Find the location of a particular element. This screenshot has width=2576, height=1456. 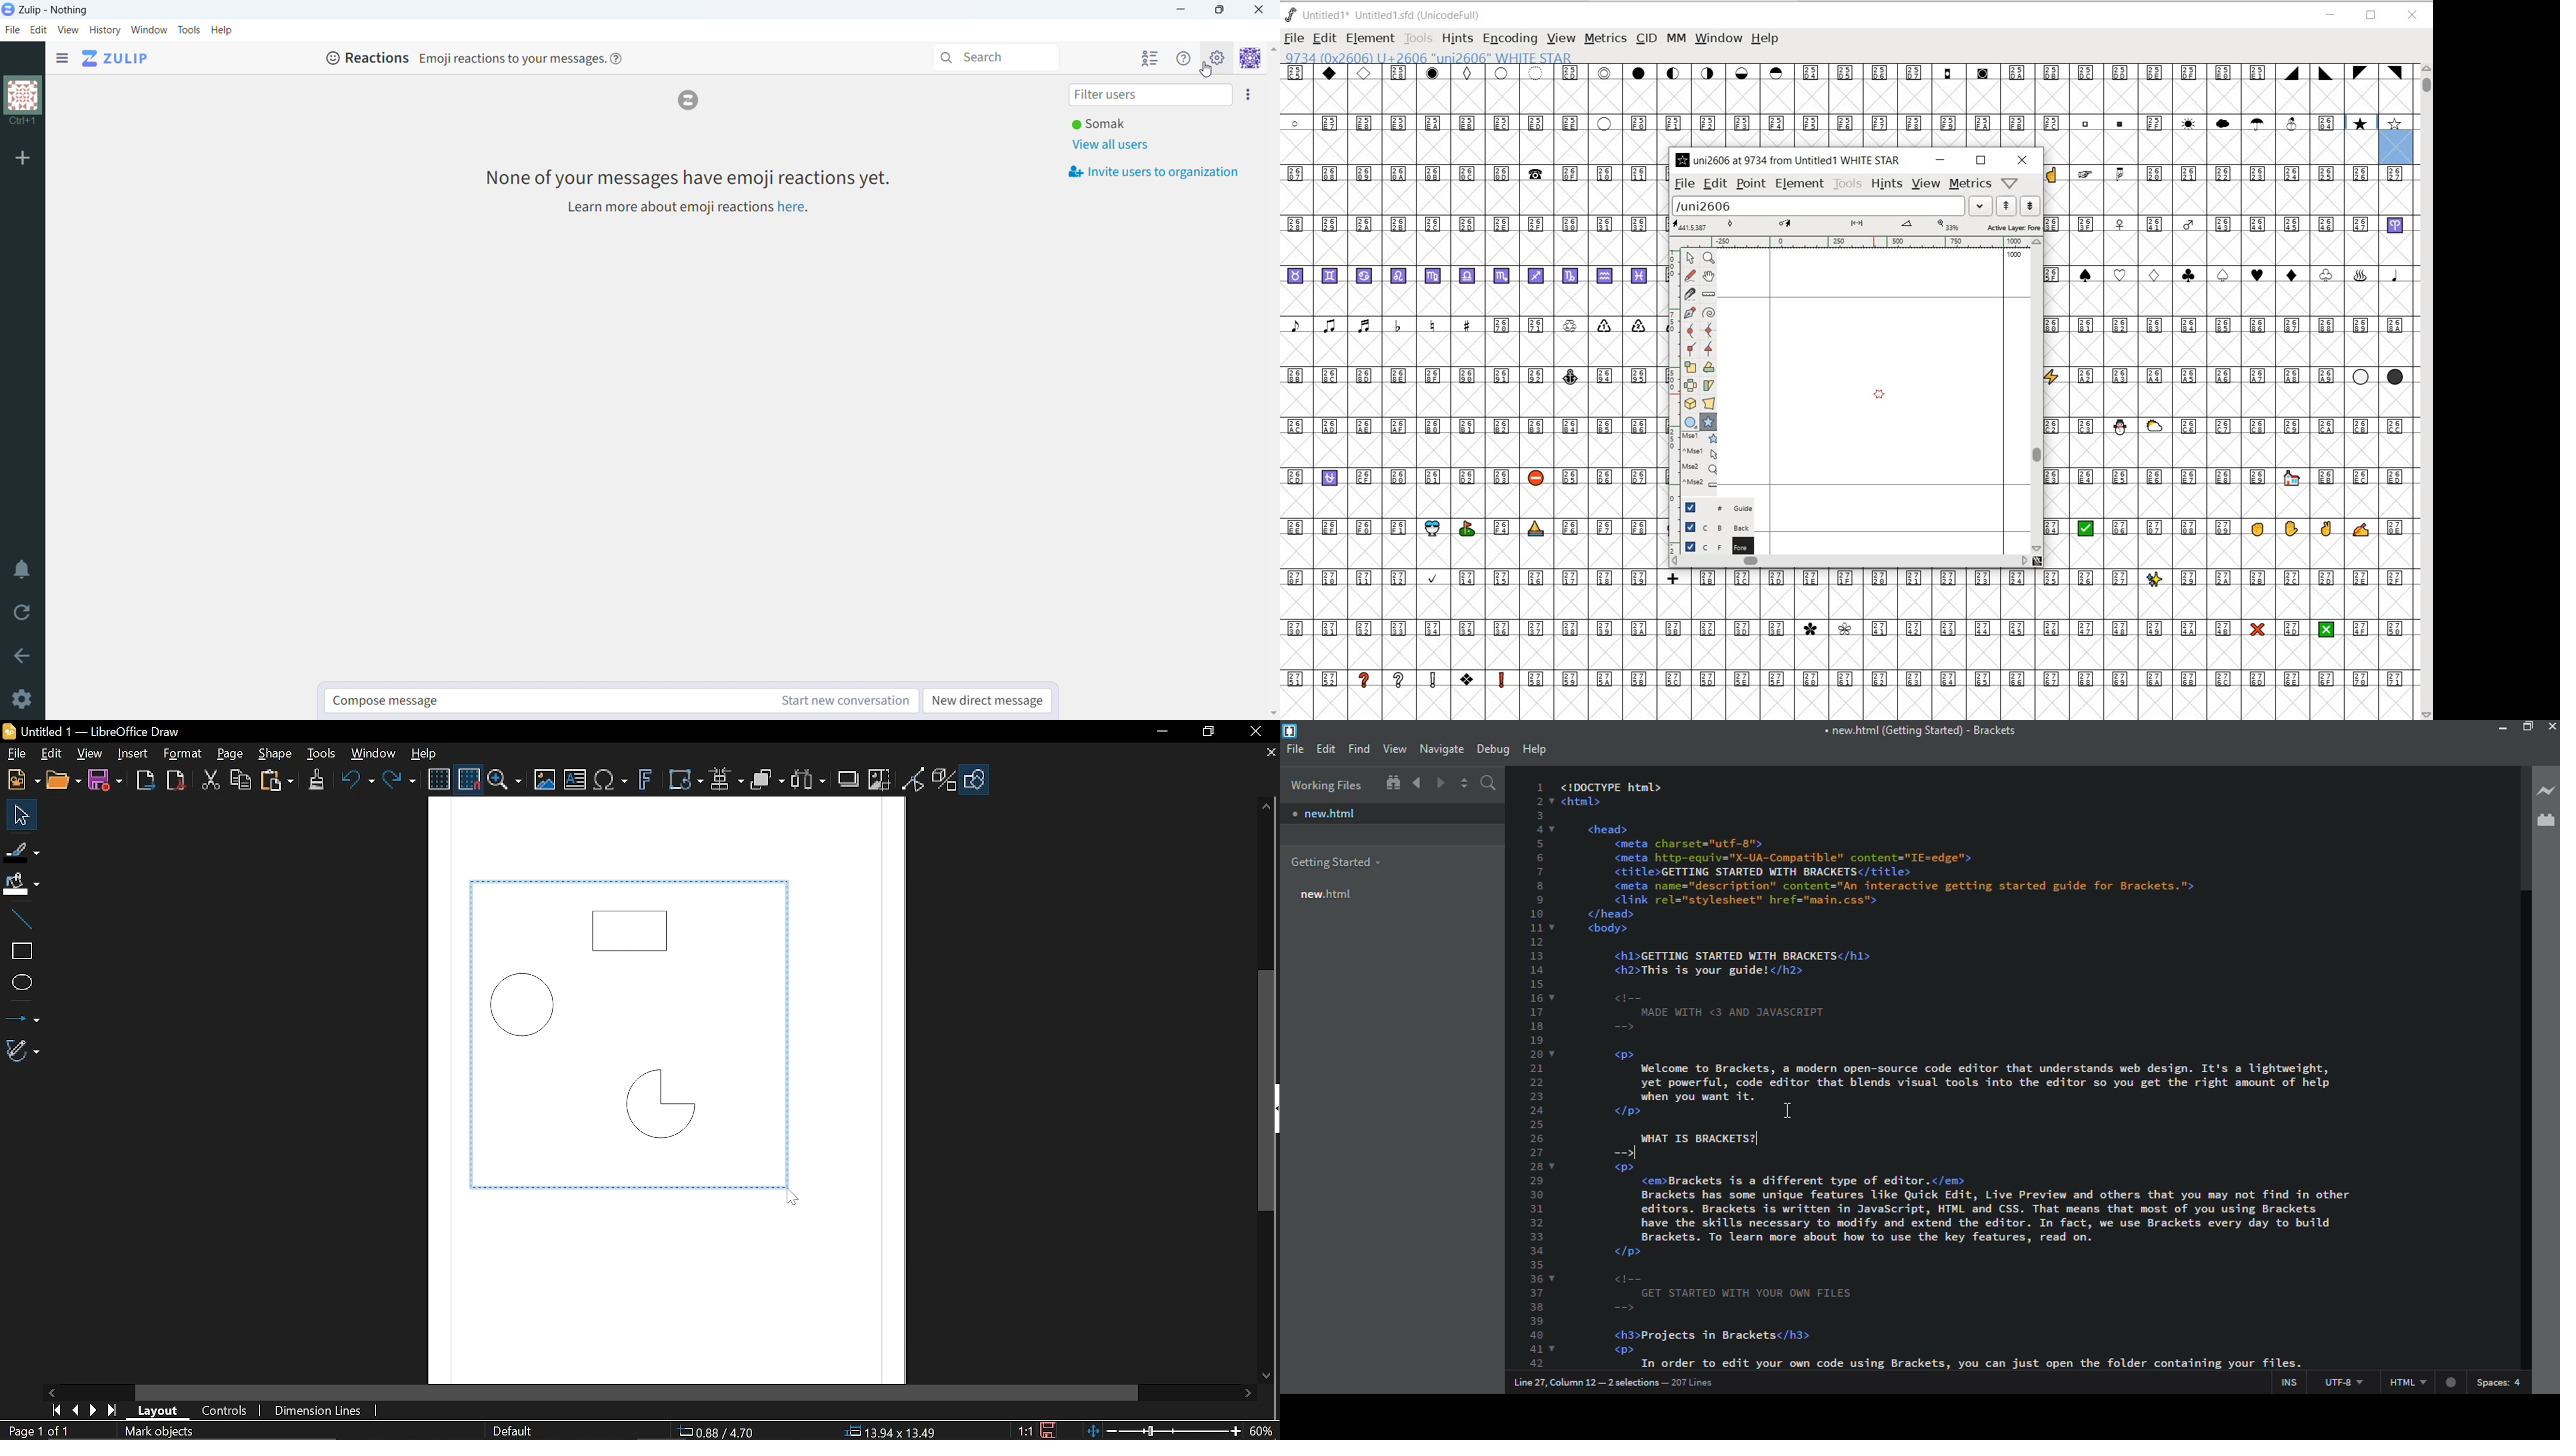

Move right is located at coordinates (1248, 1396).